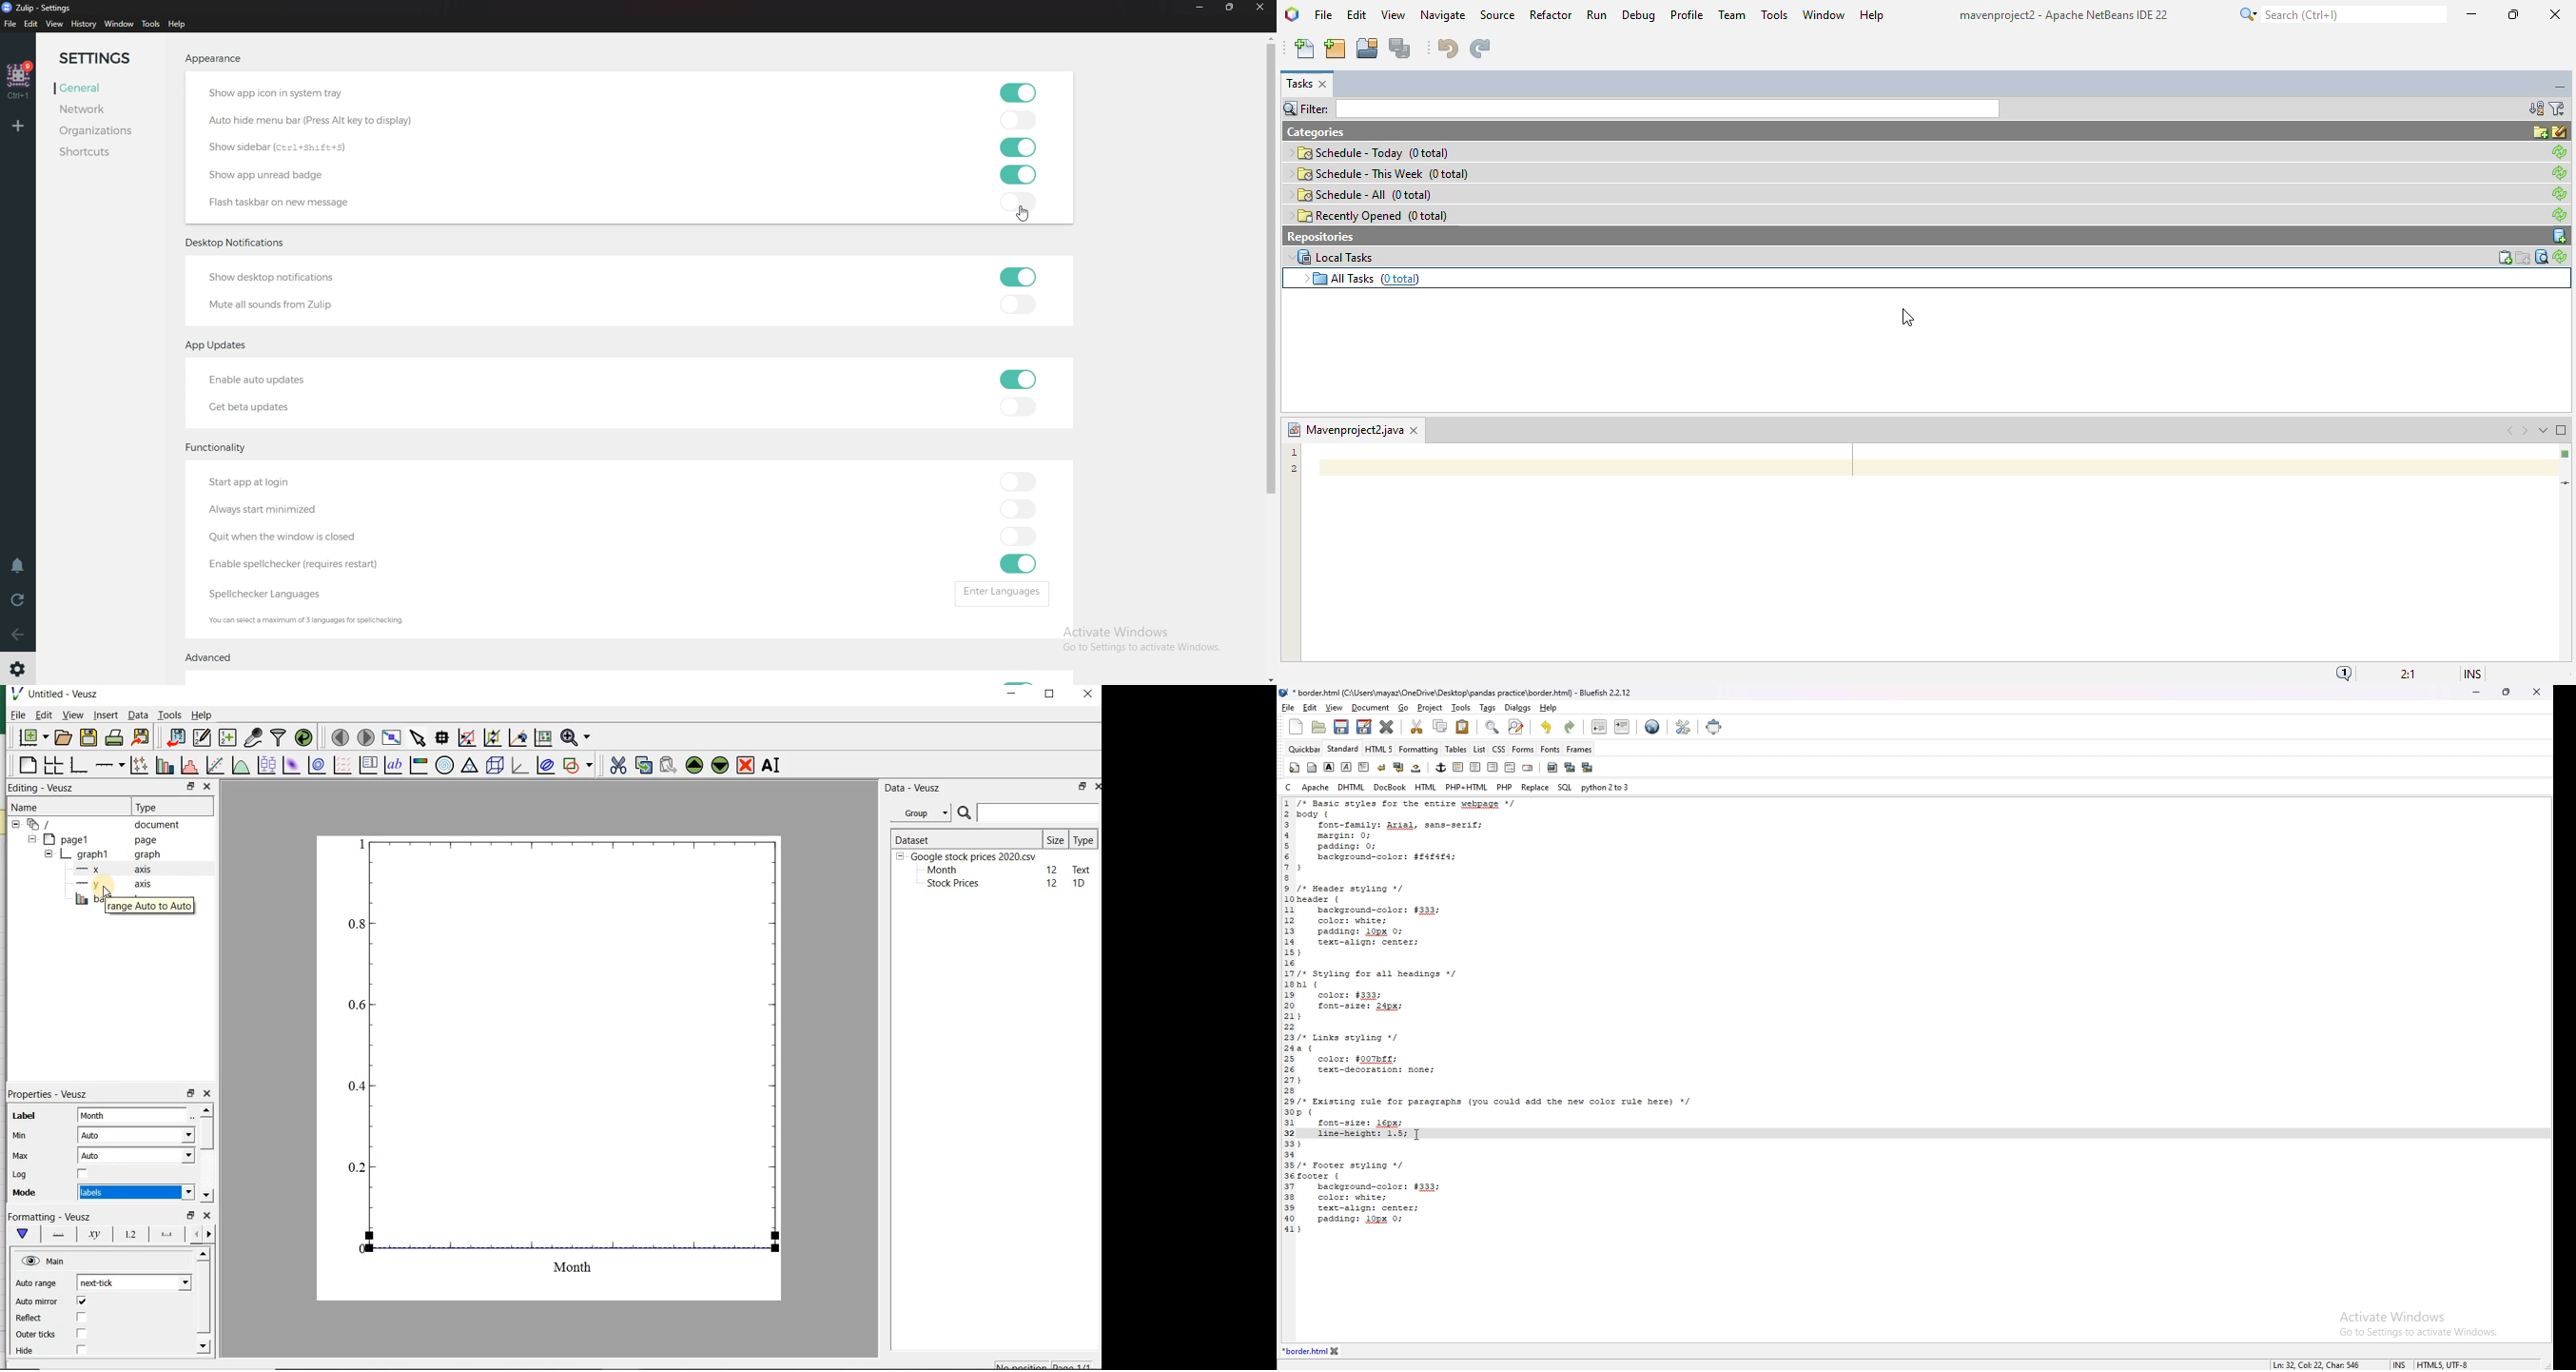 This screenshot has width=2576, height=1372. I want to click on scrollbar, so click(202, 1303).